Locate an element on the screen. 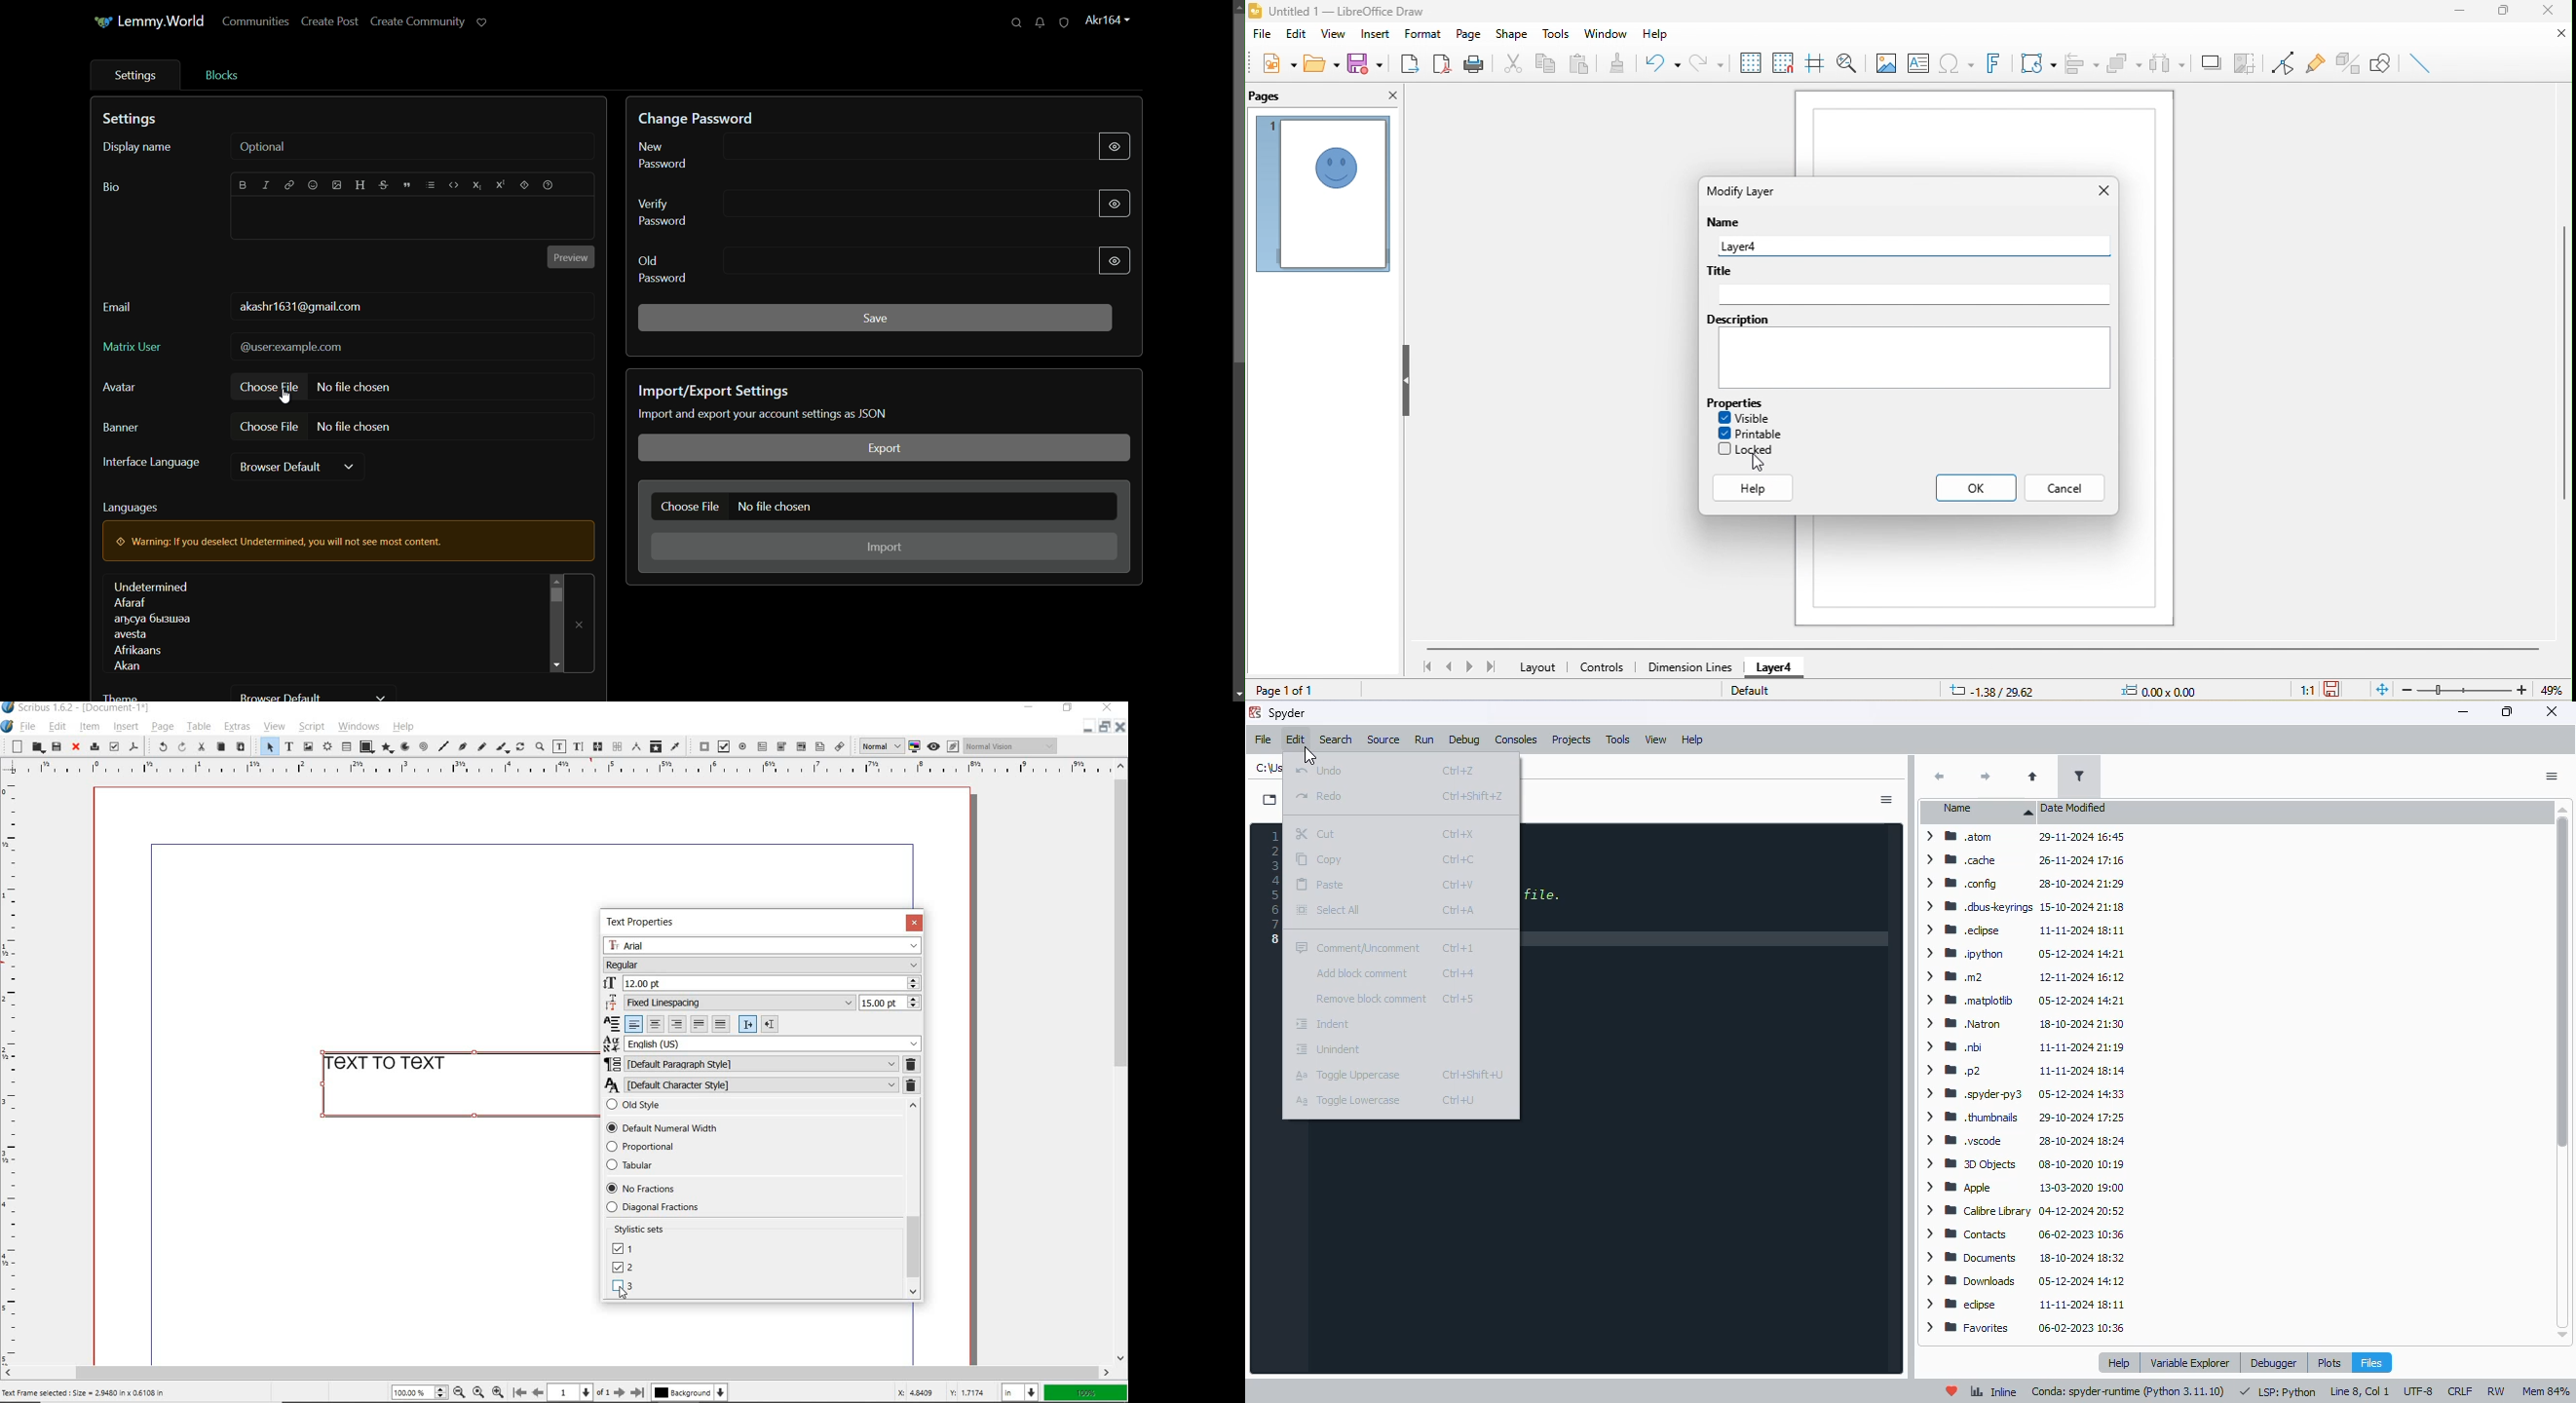  in is located at coordinates (1022, 1392).